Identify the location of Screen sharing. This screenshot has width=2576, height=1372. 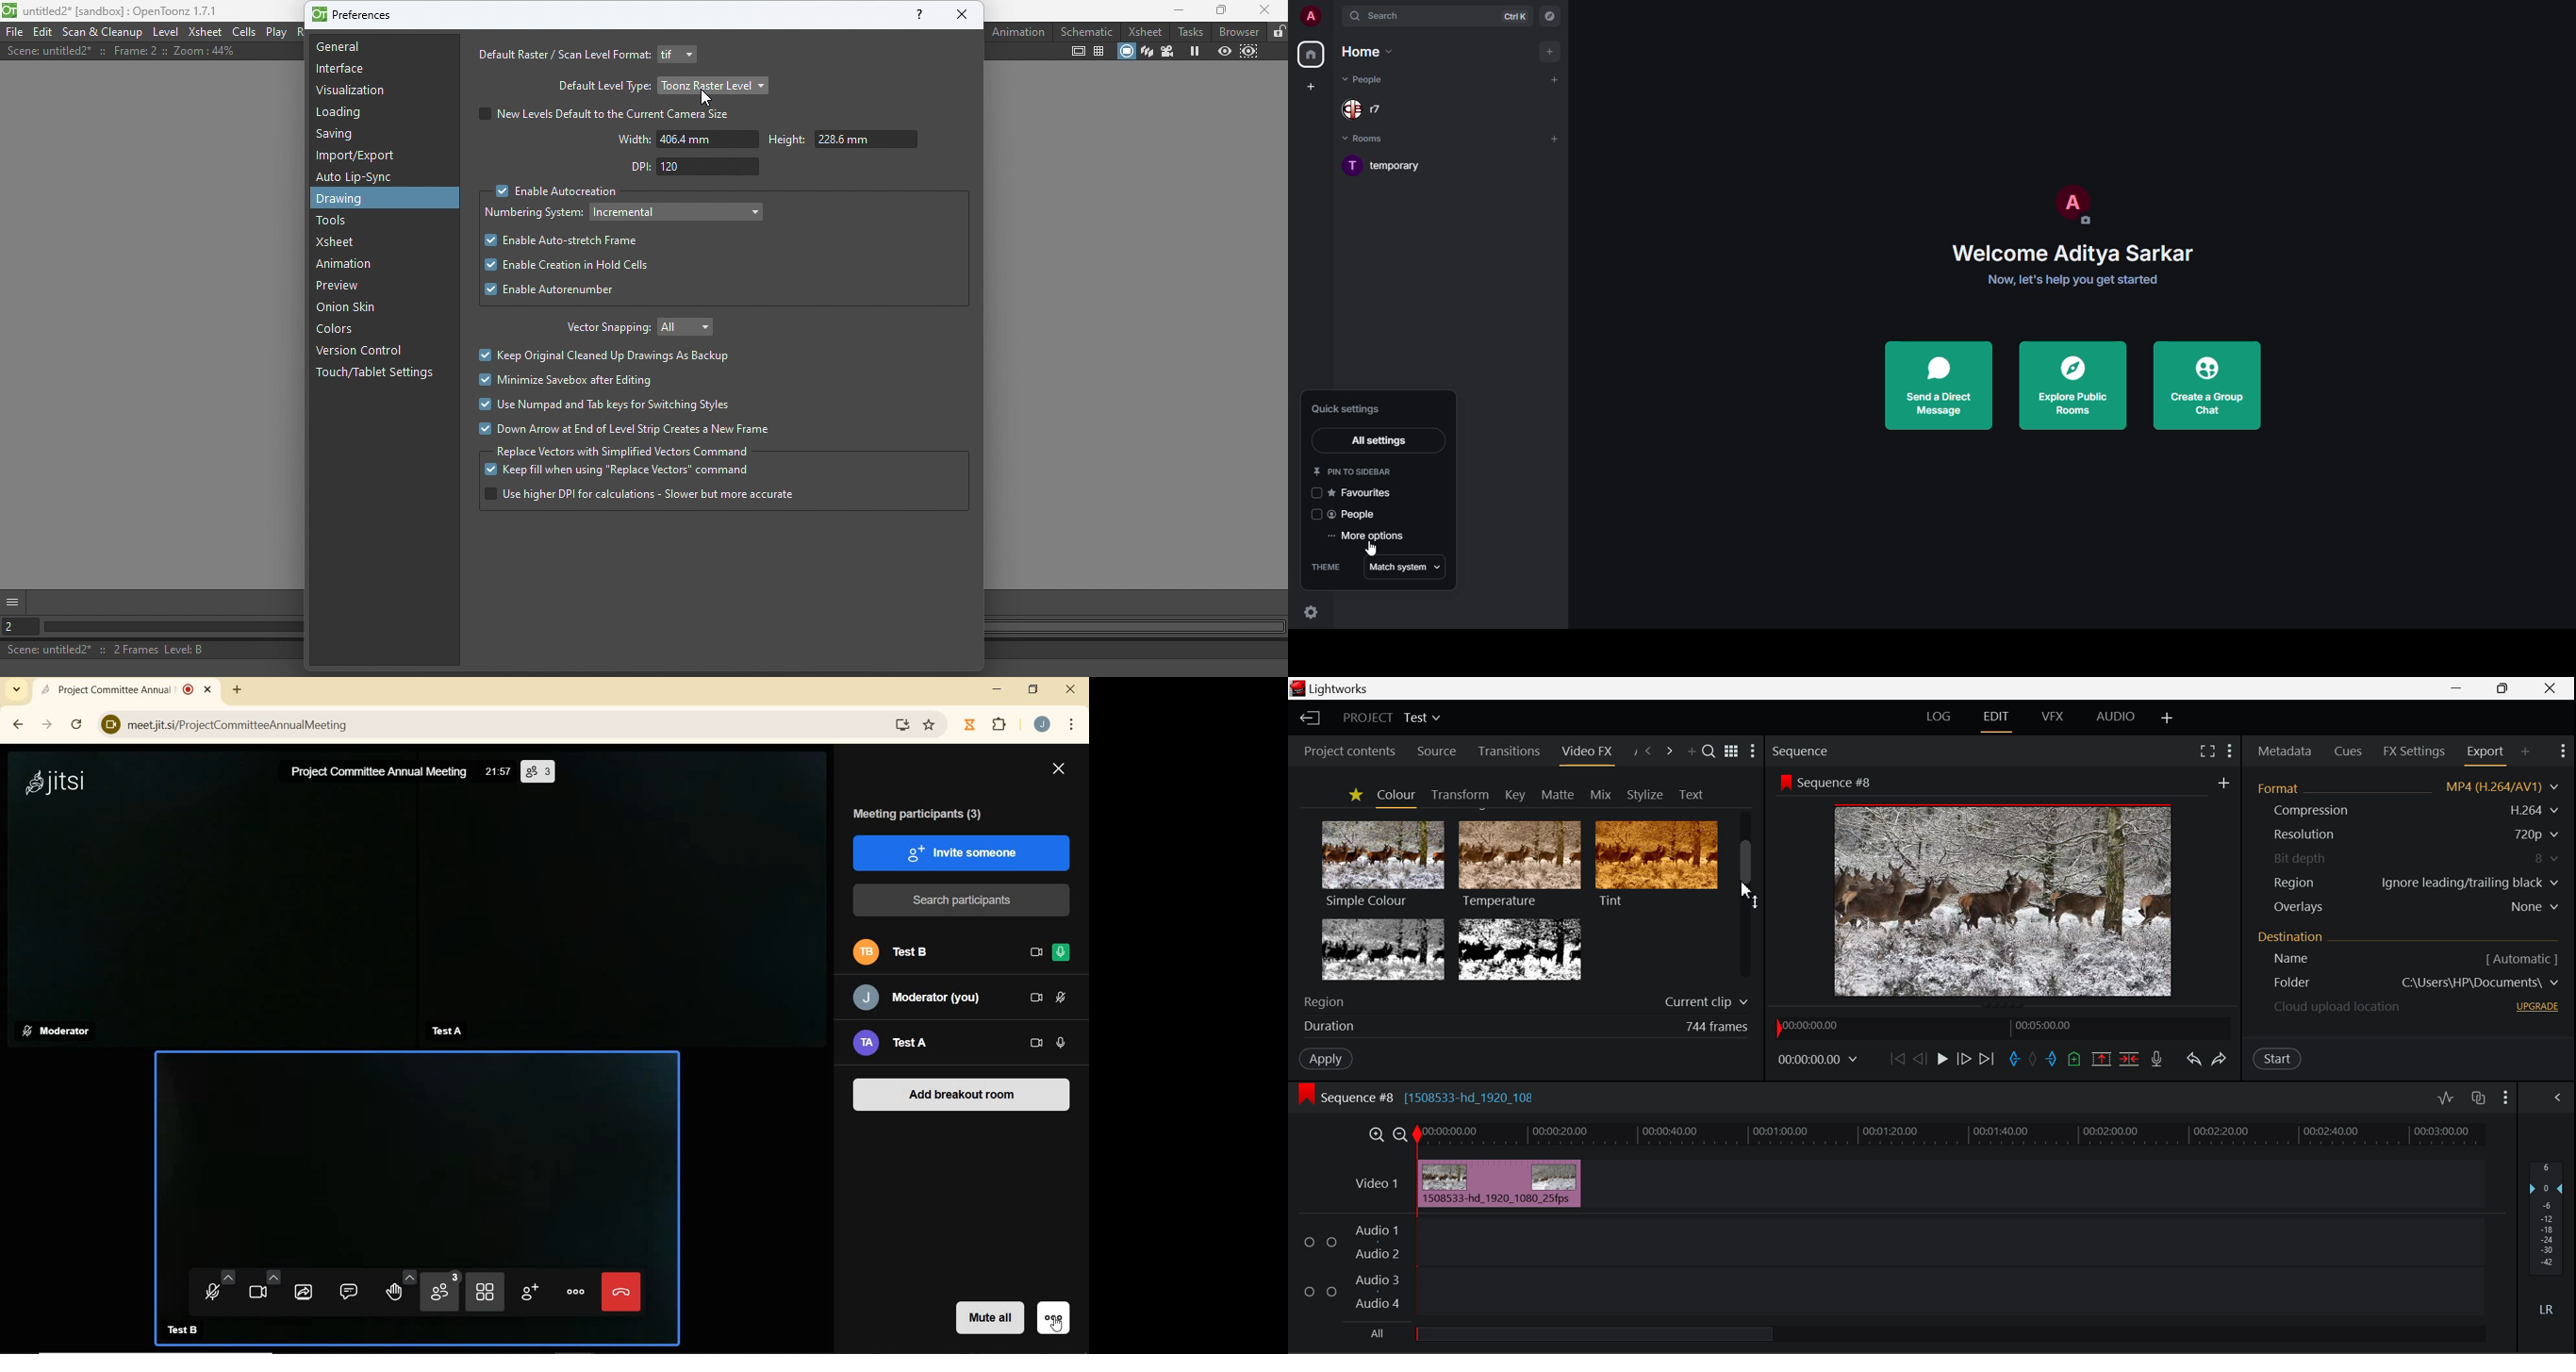
(303, 1292).